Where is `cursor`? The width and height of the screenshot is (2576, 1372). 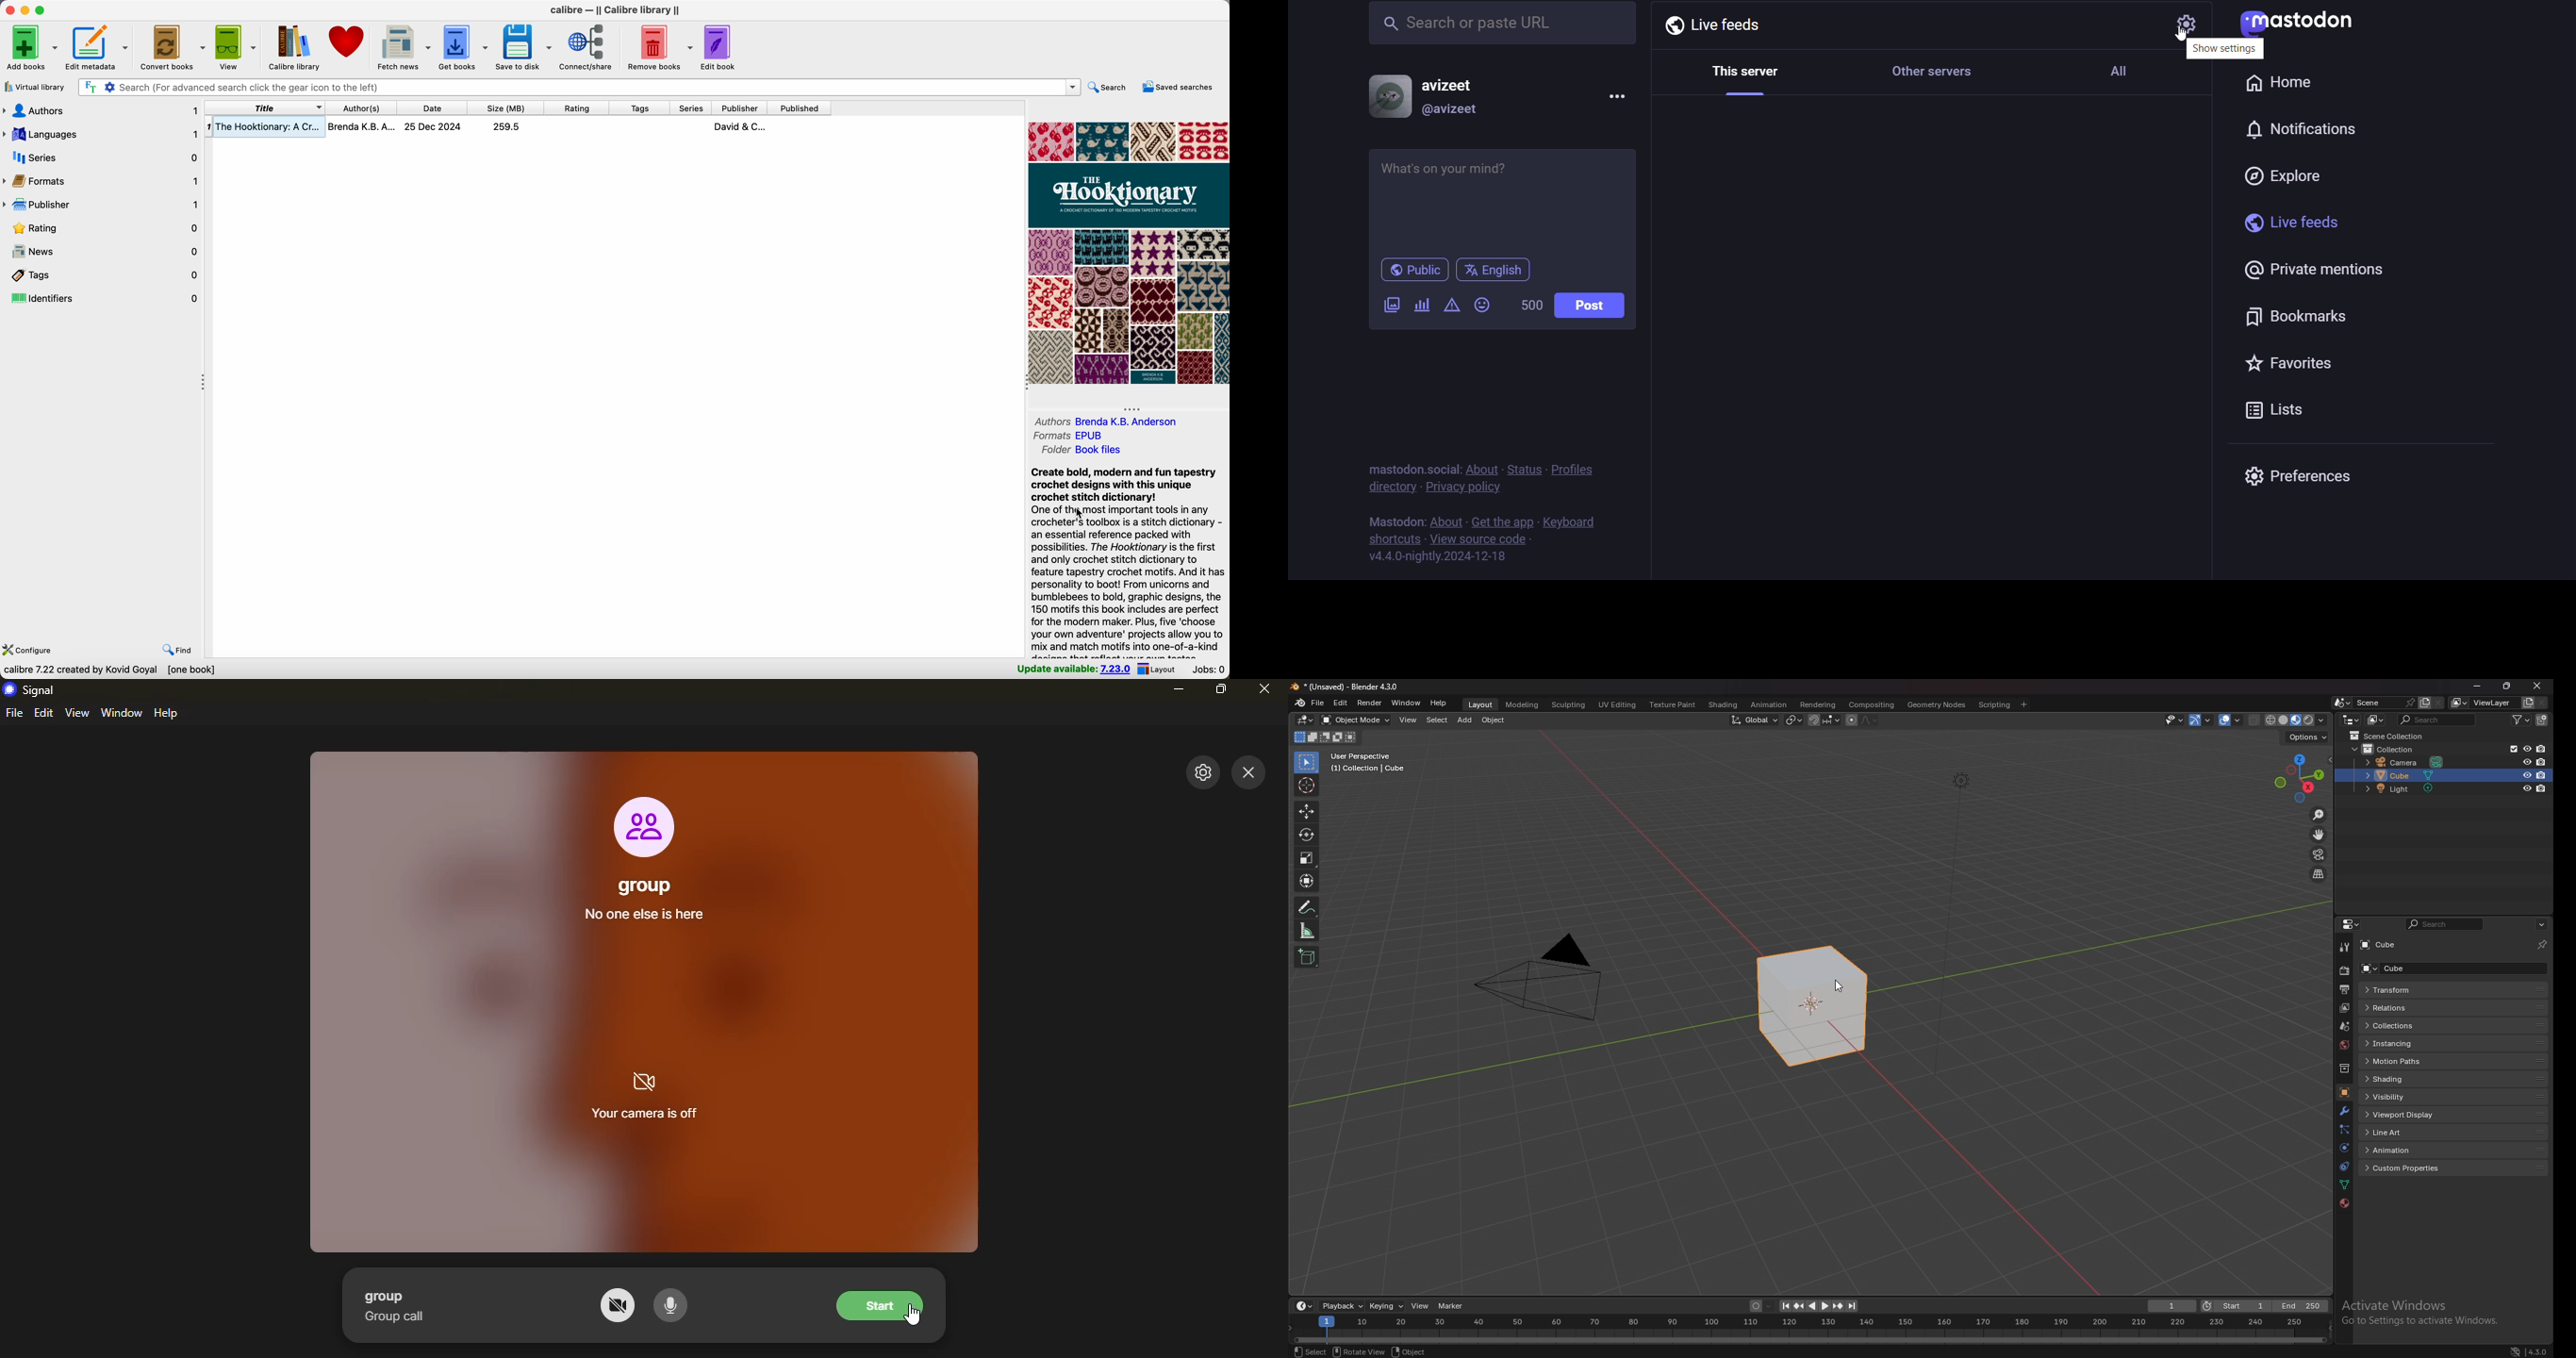
cursor is located at coordinates (916, 1317).